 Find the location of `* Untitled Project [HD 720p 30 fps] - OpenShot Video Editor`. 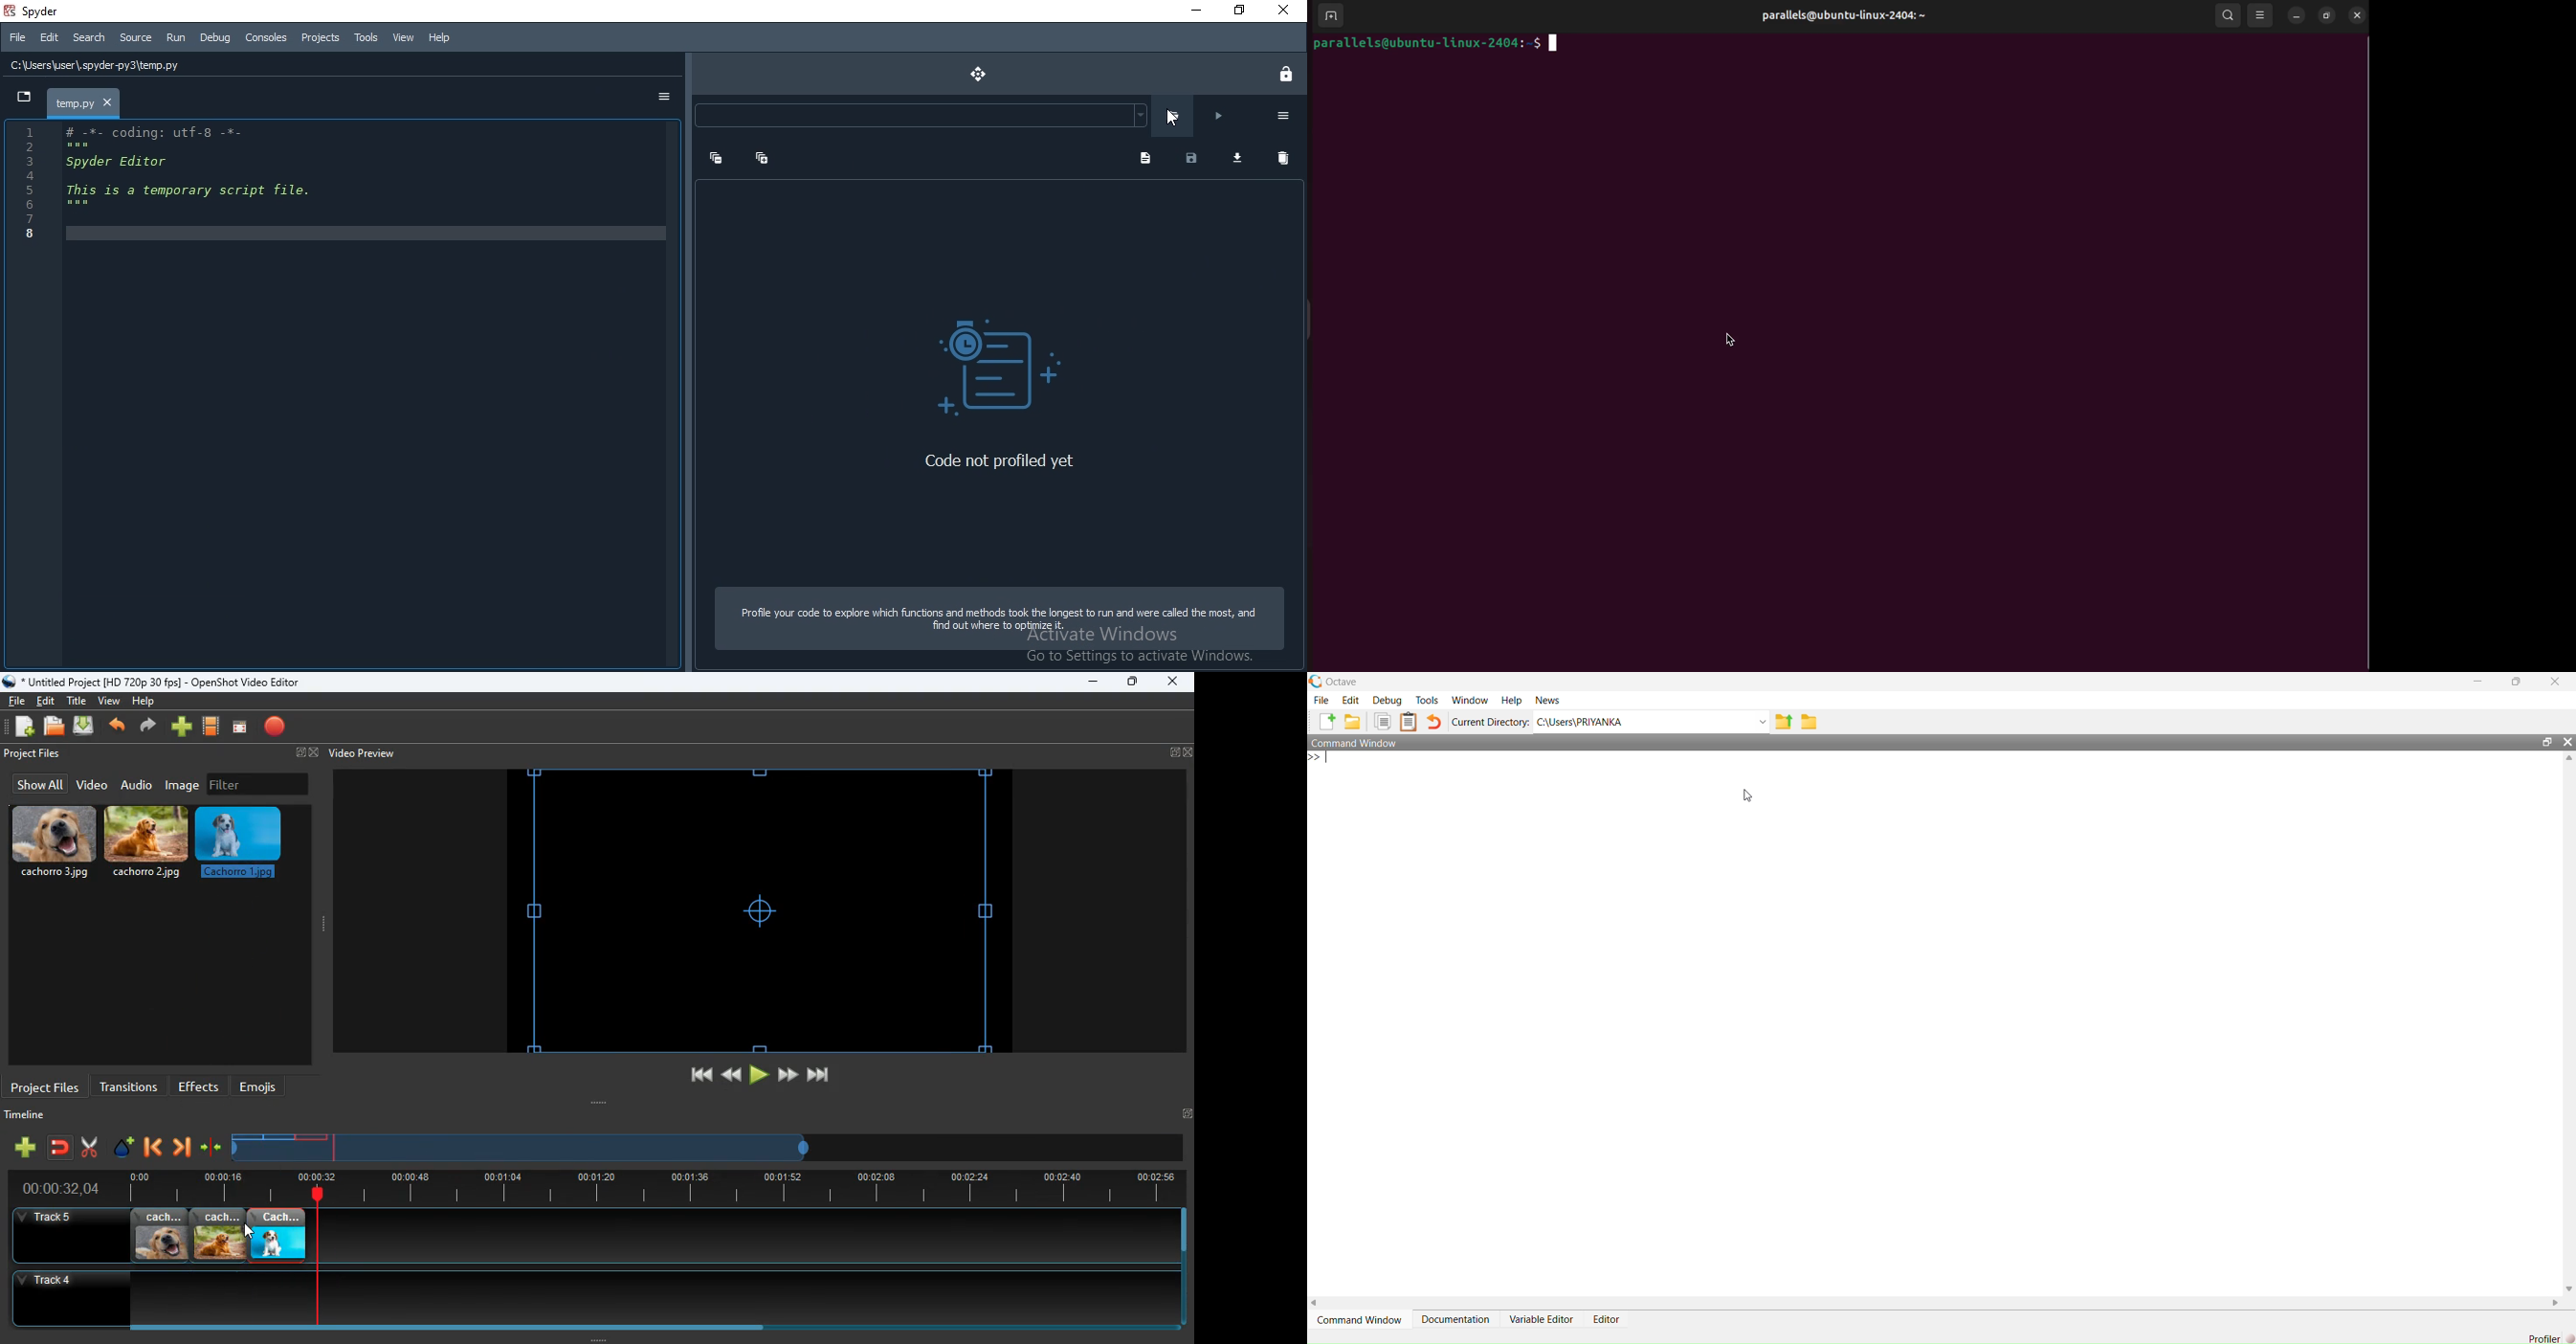

* Untitled Project [HD 720p 30 fps] - OpenShot Video Editor is located at coordinates (155, 682).